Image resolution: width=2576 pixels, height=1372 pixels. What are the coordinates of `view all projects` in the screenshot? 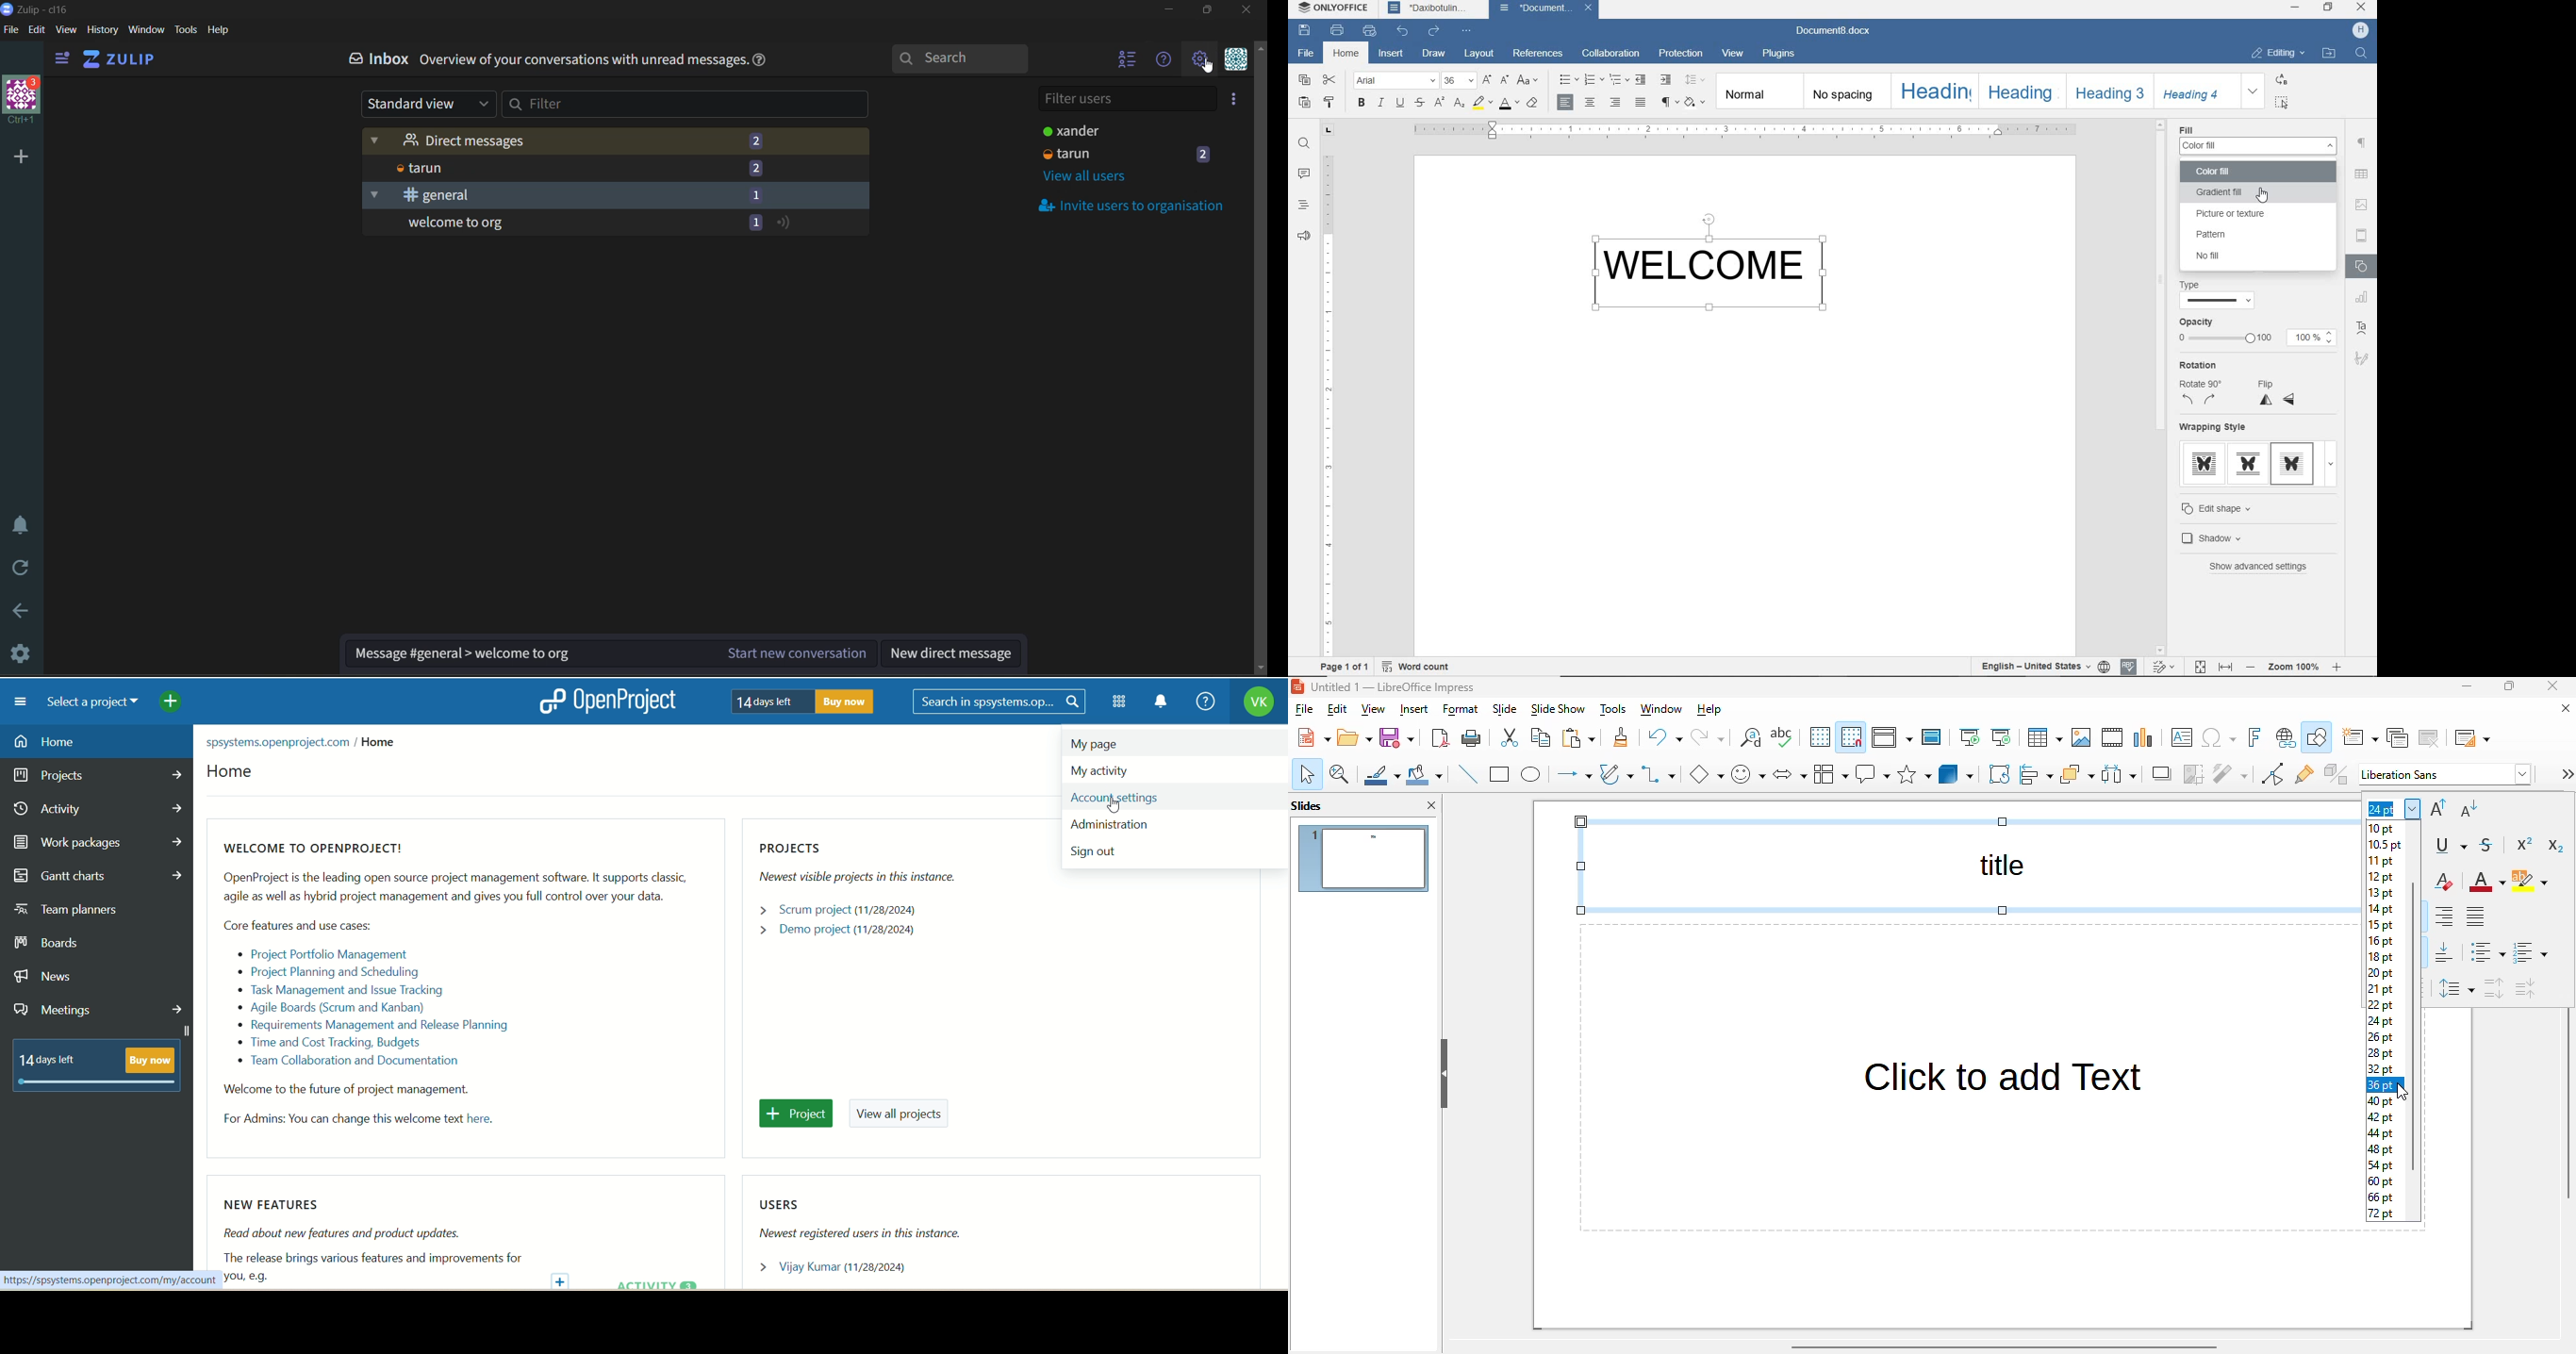 It's located at (903, 1116).